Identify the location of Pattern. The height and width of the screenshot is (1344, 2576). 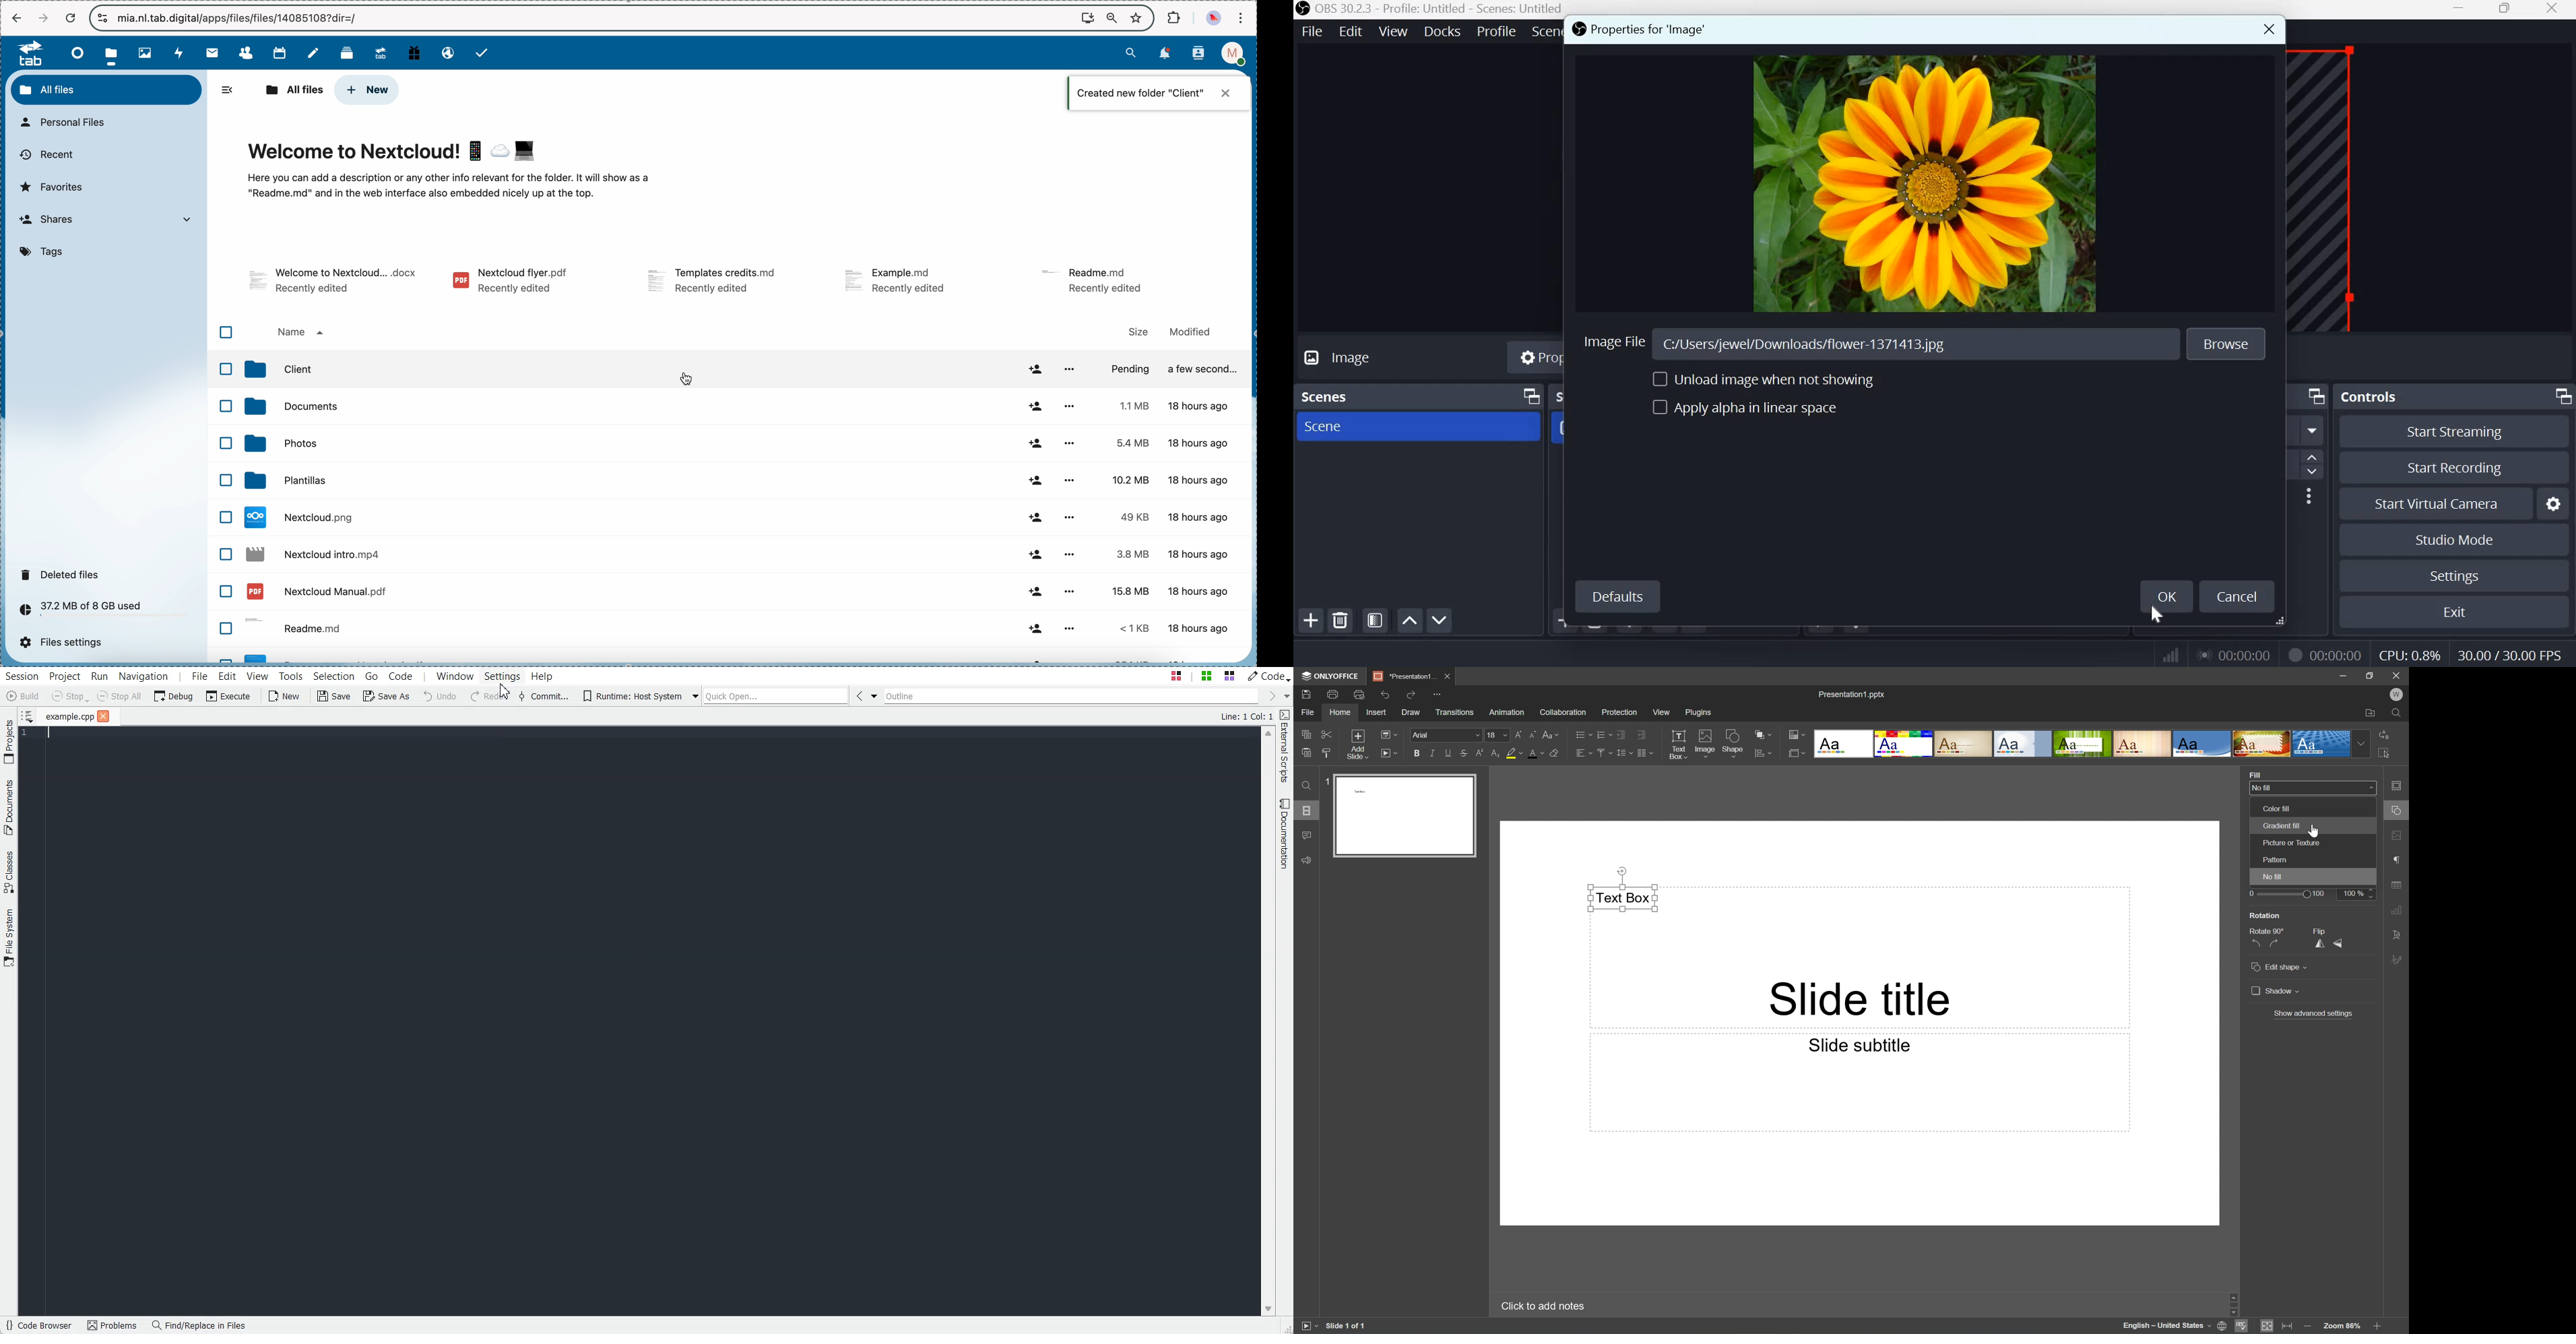
(2277, 858).